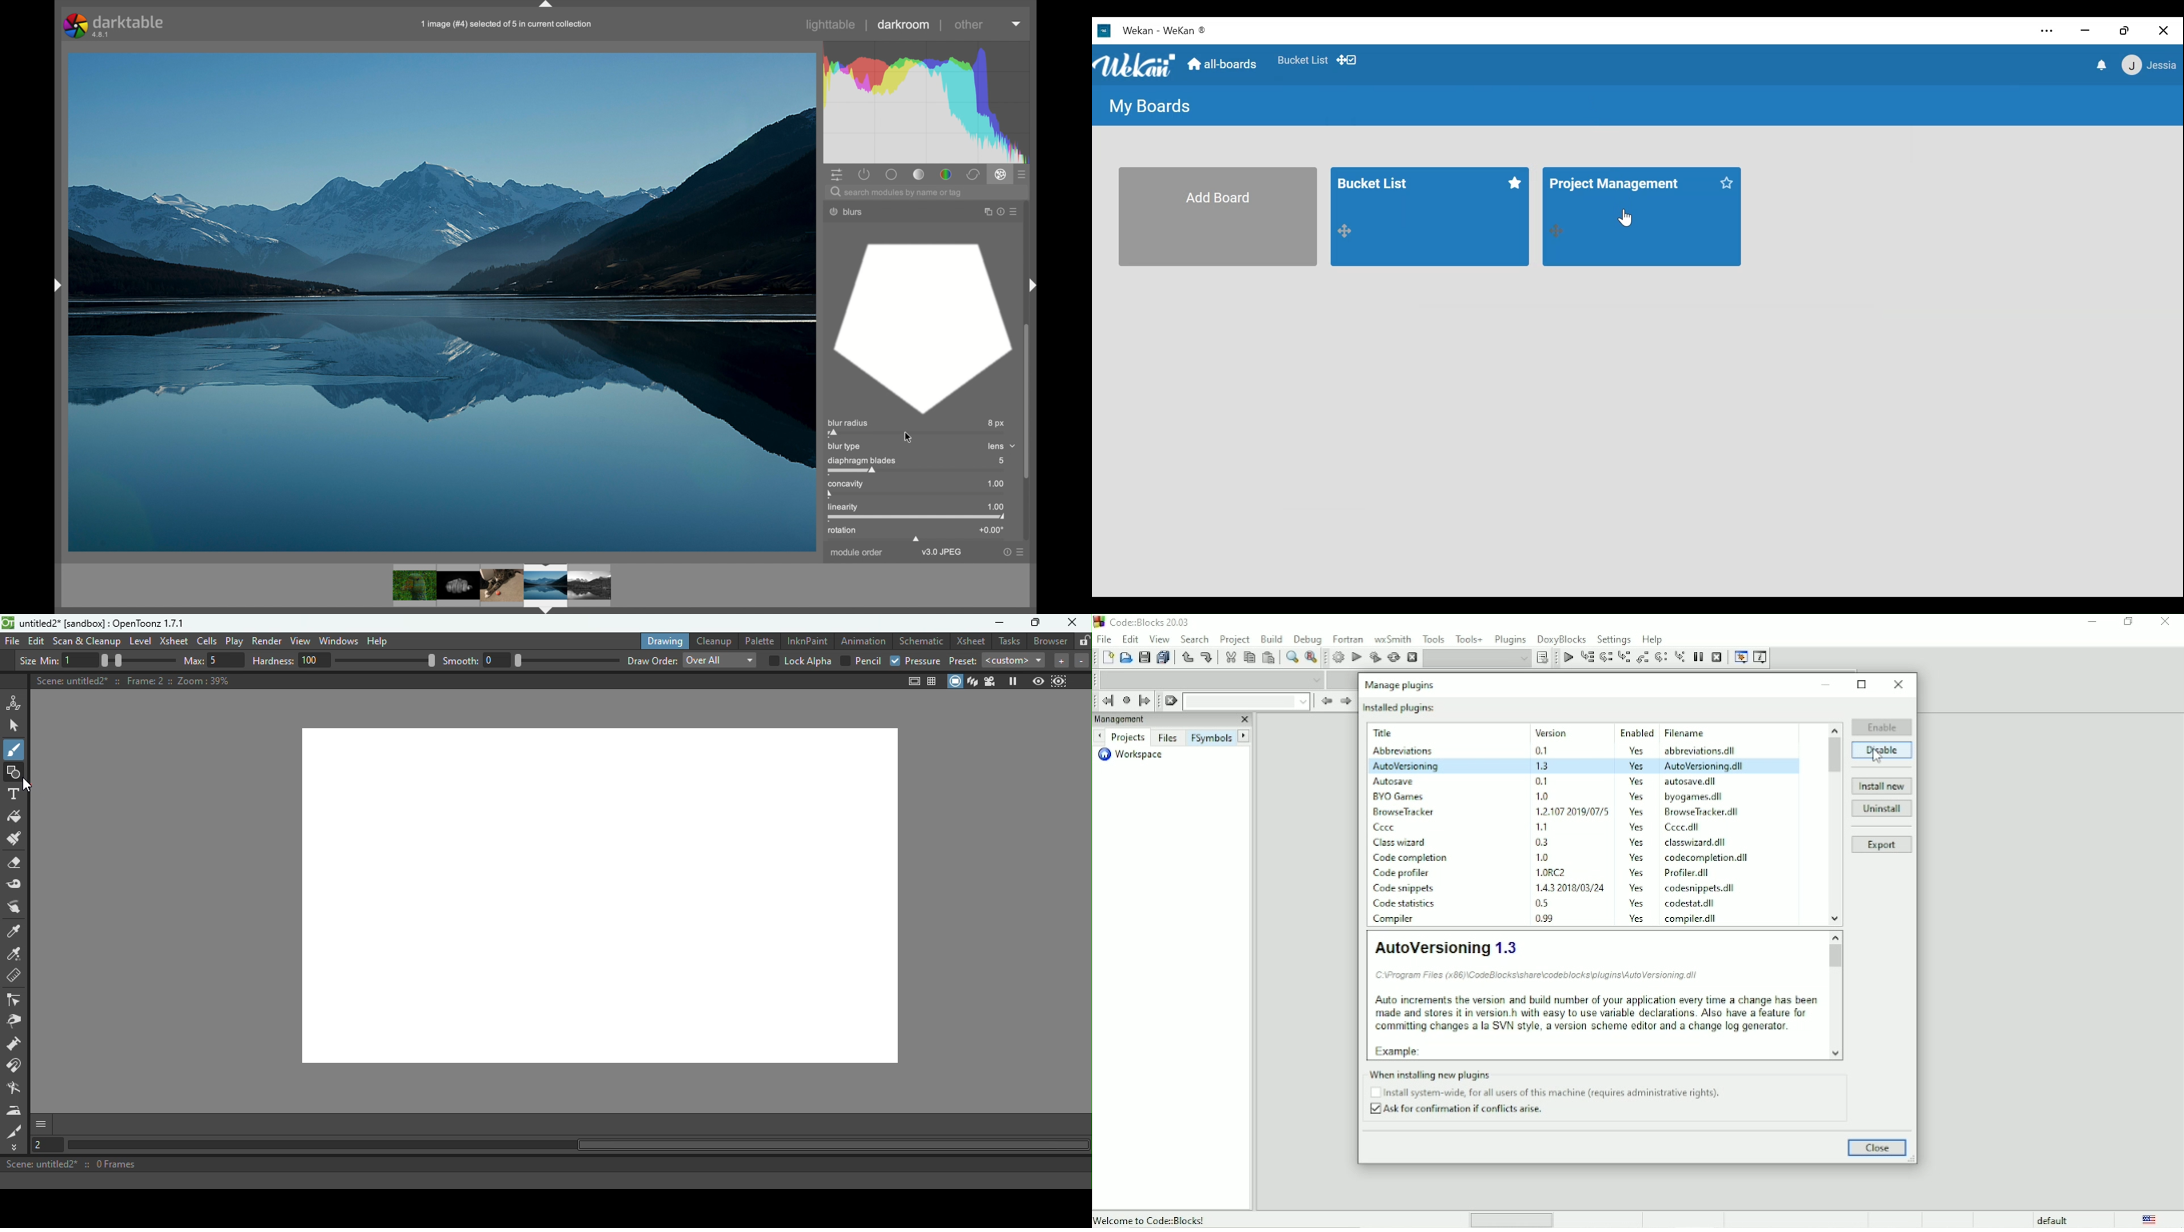 Image resolution: width=2184 pixels, height=1232 pixels. I want to click on Tape tool, so click(18, 886).